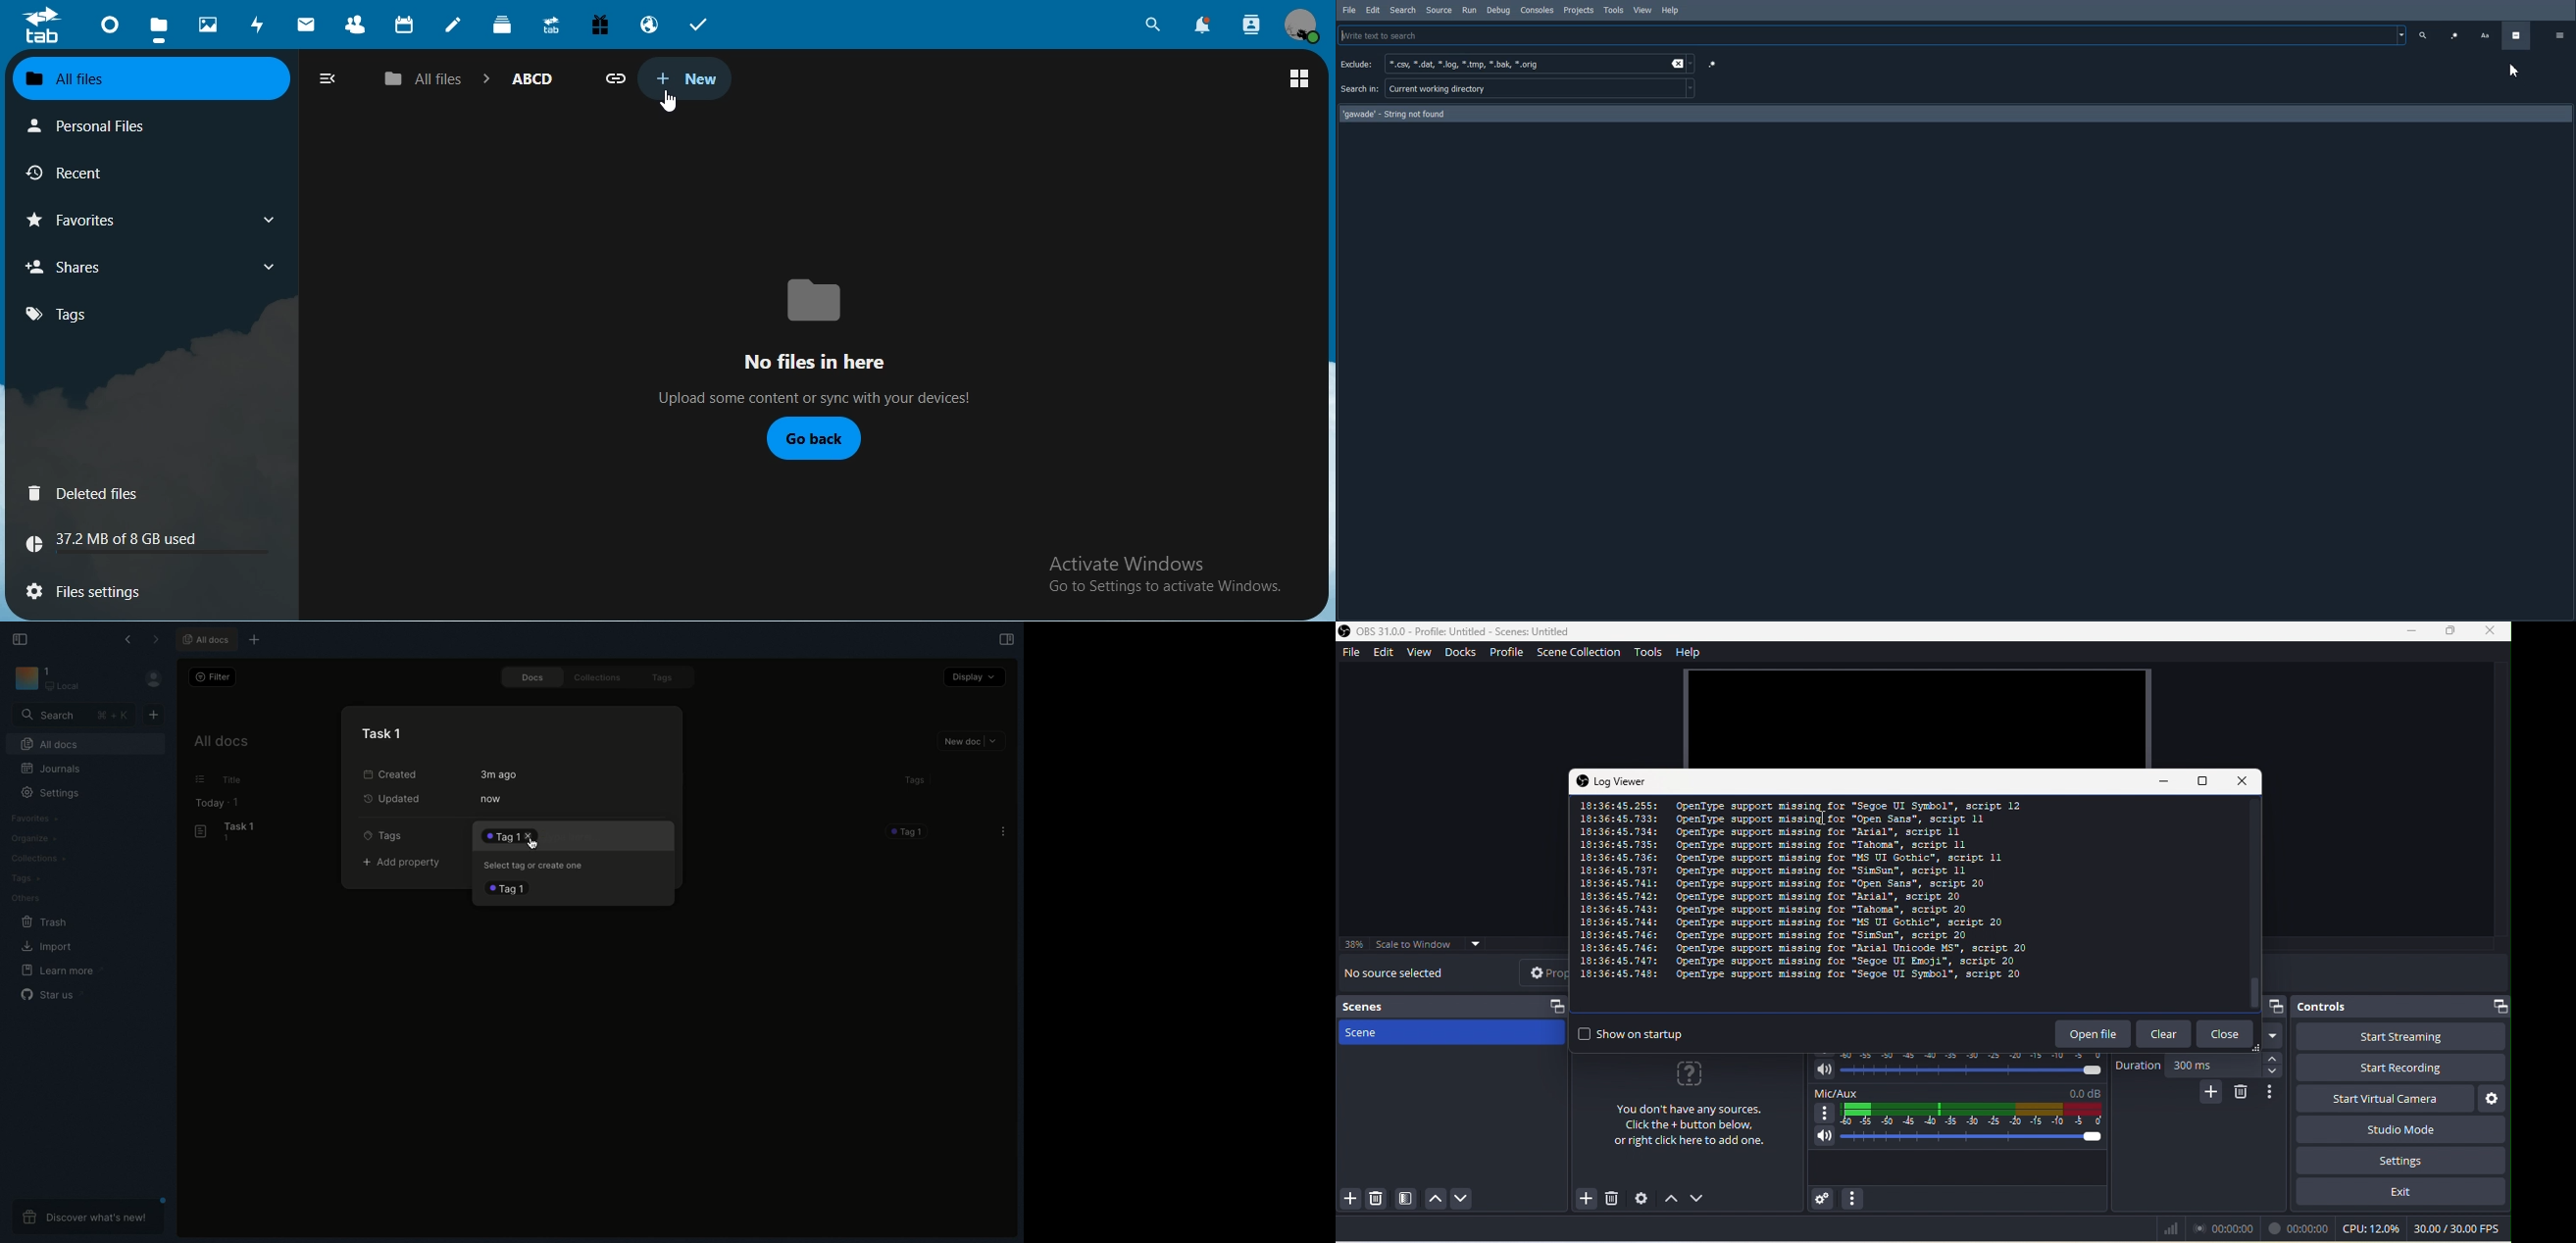 The image size is (2576, 1260). I want to click on scale to window, so click(1439, 945).